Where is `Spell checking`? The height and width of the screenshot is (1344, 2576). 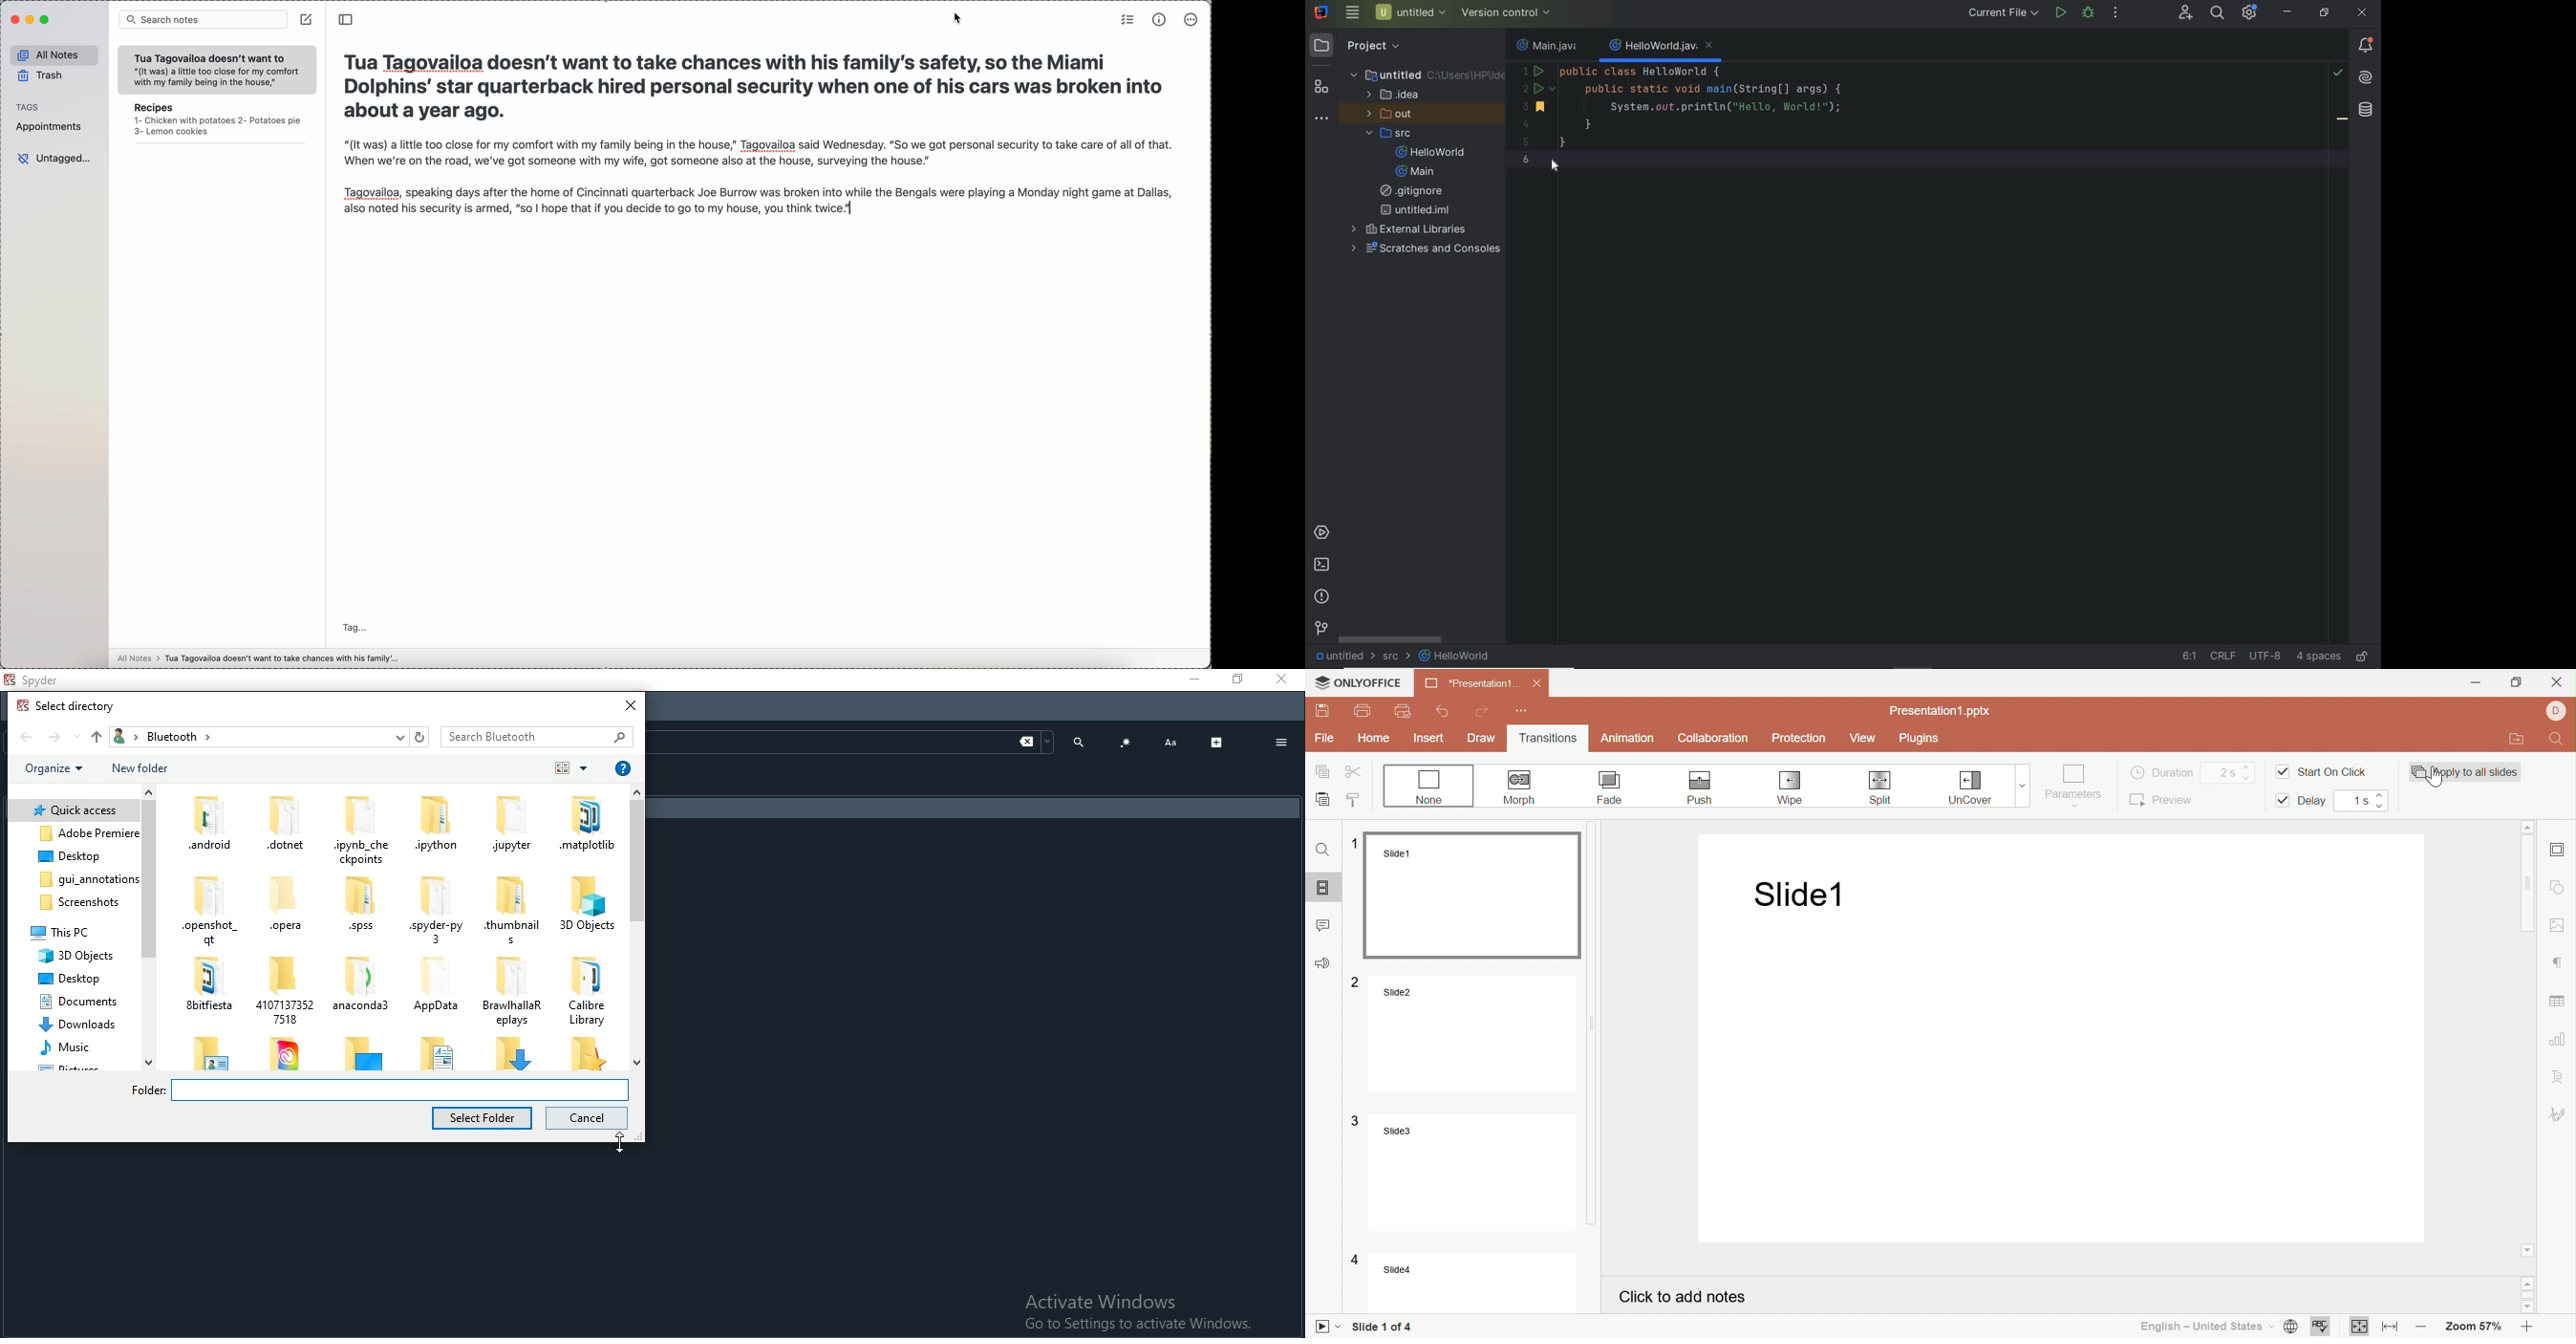 Spell checking is located at coordinates (2321, 1327).